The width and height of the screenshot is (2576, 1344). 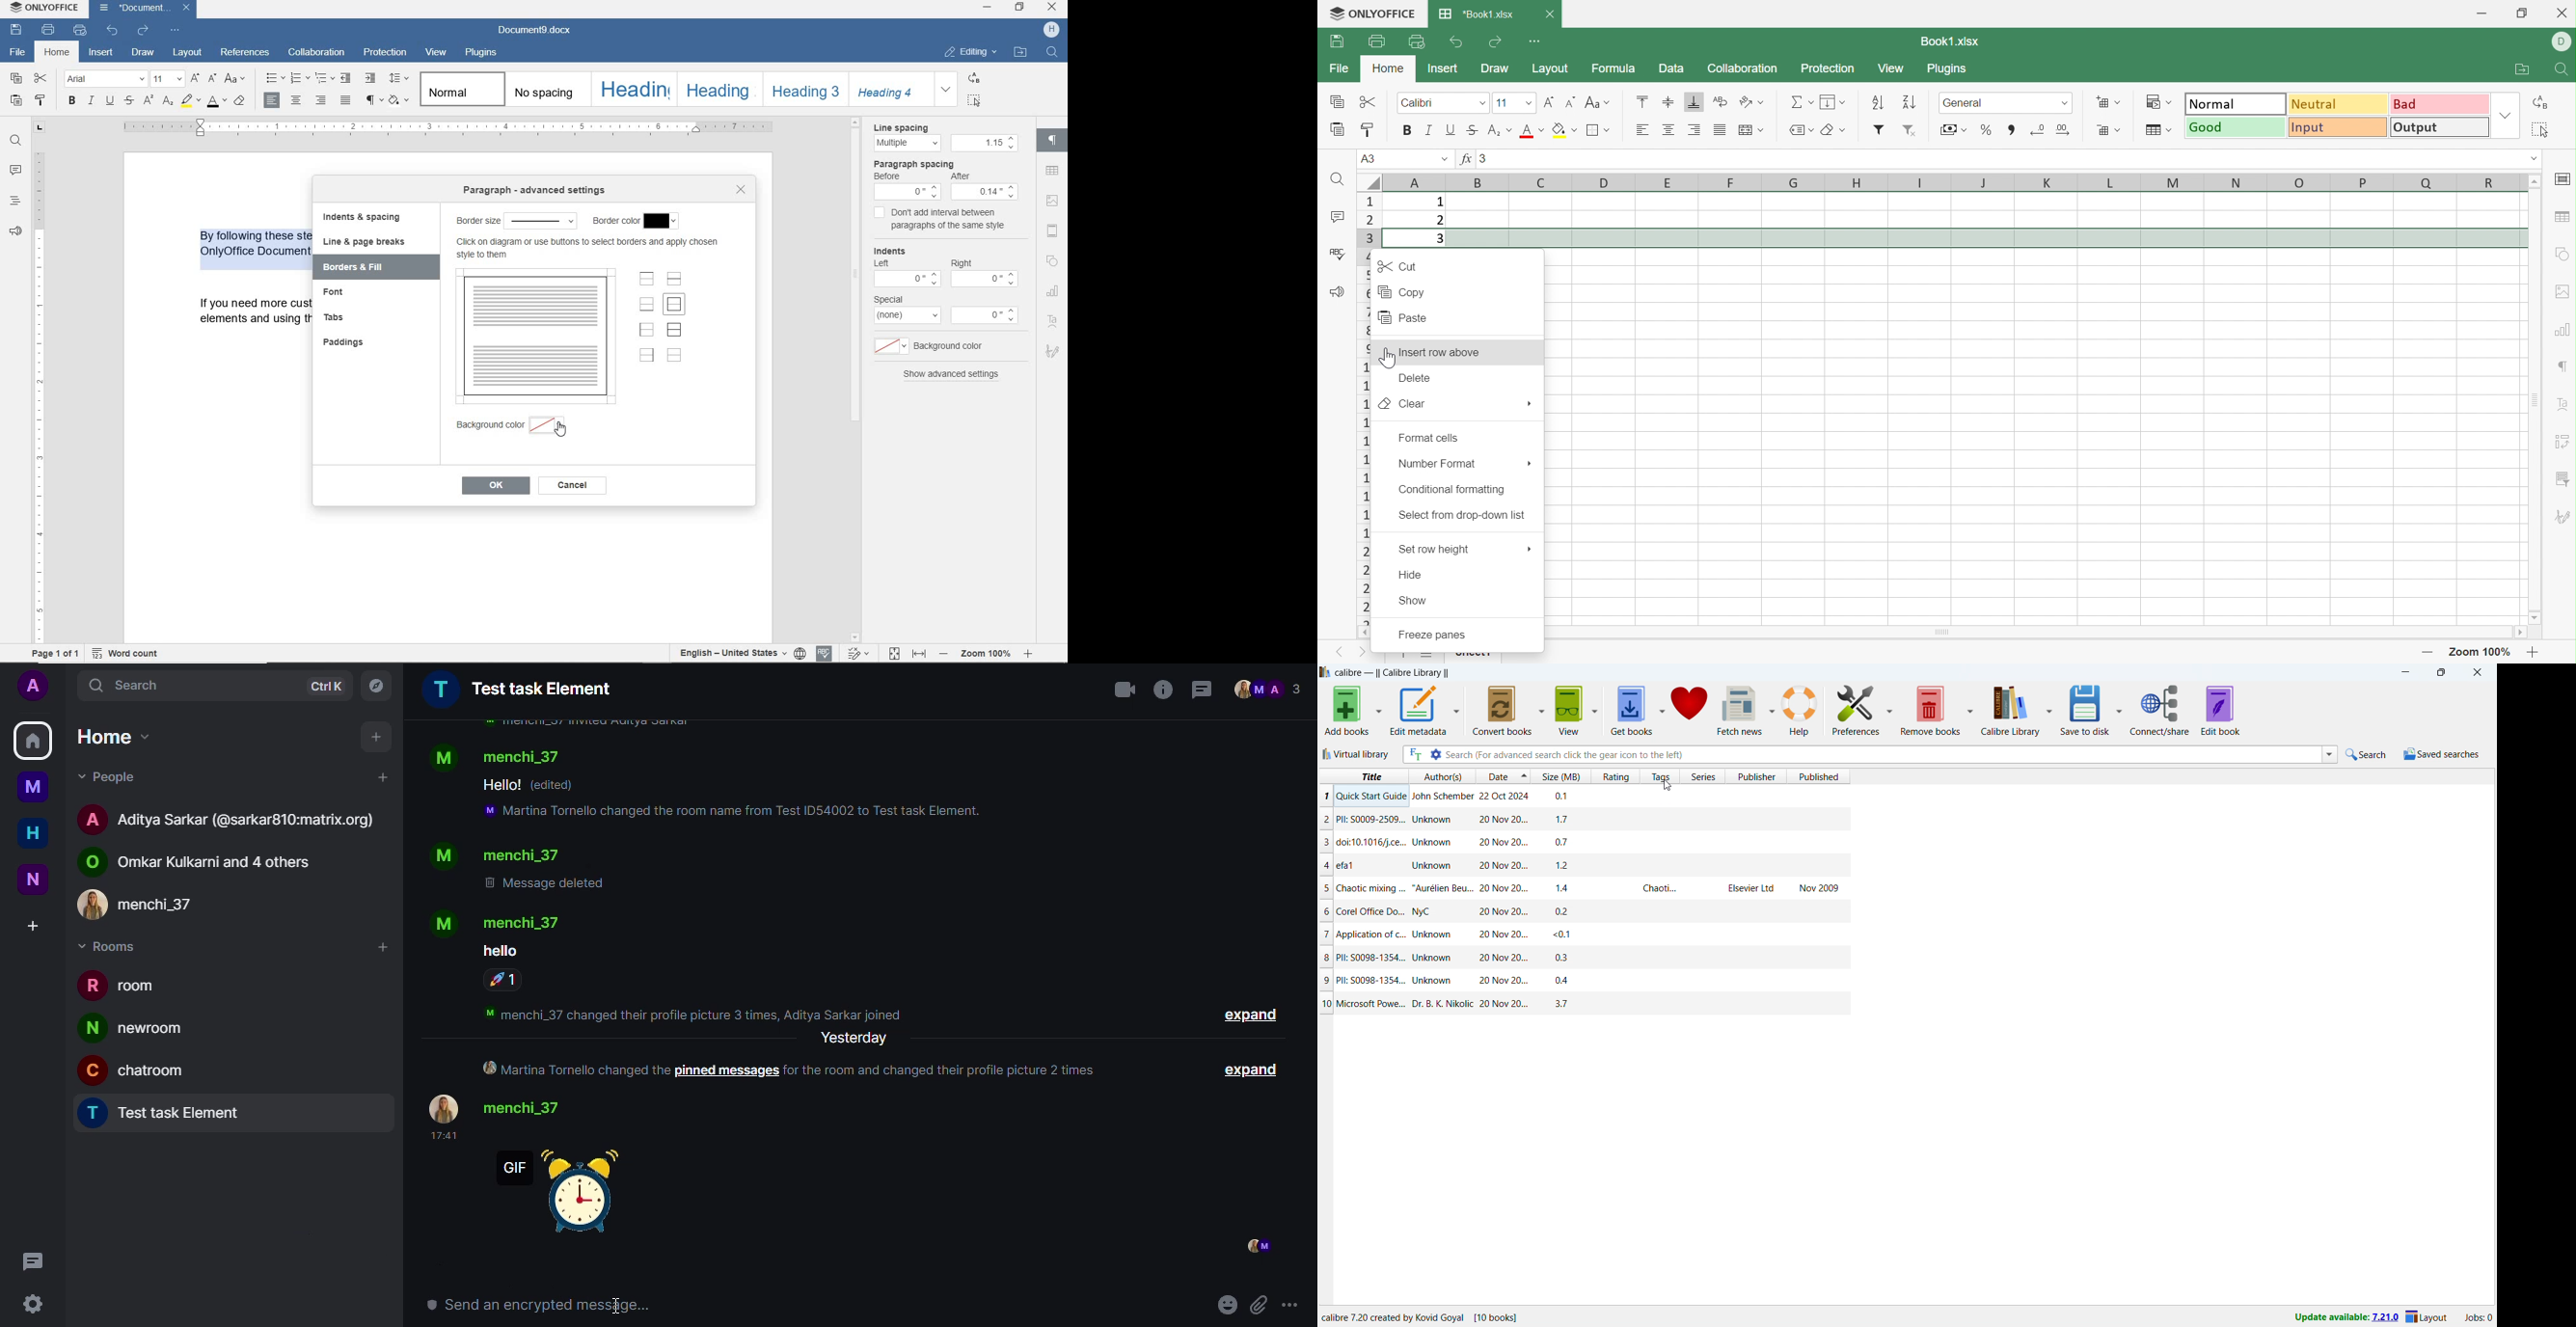 I want to click on Clear, so click(x=1405, y=404).